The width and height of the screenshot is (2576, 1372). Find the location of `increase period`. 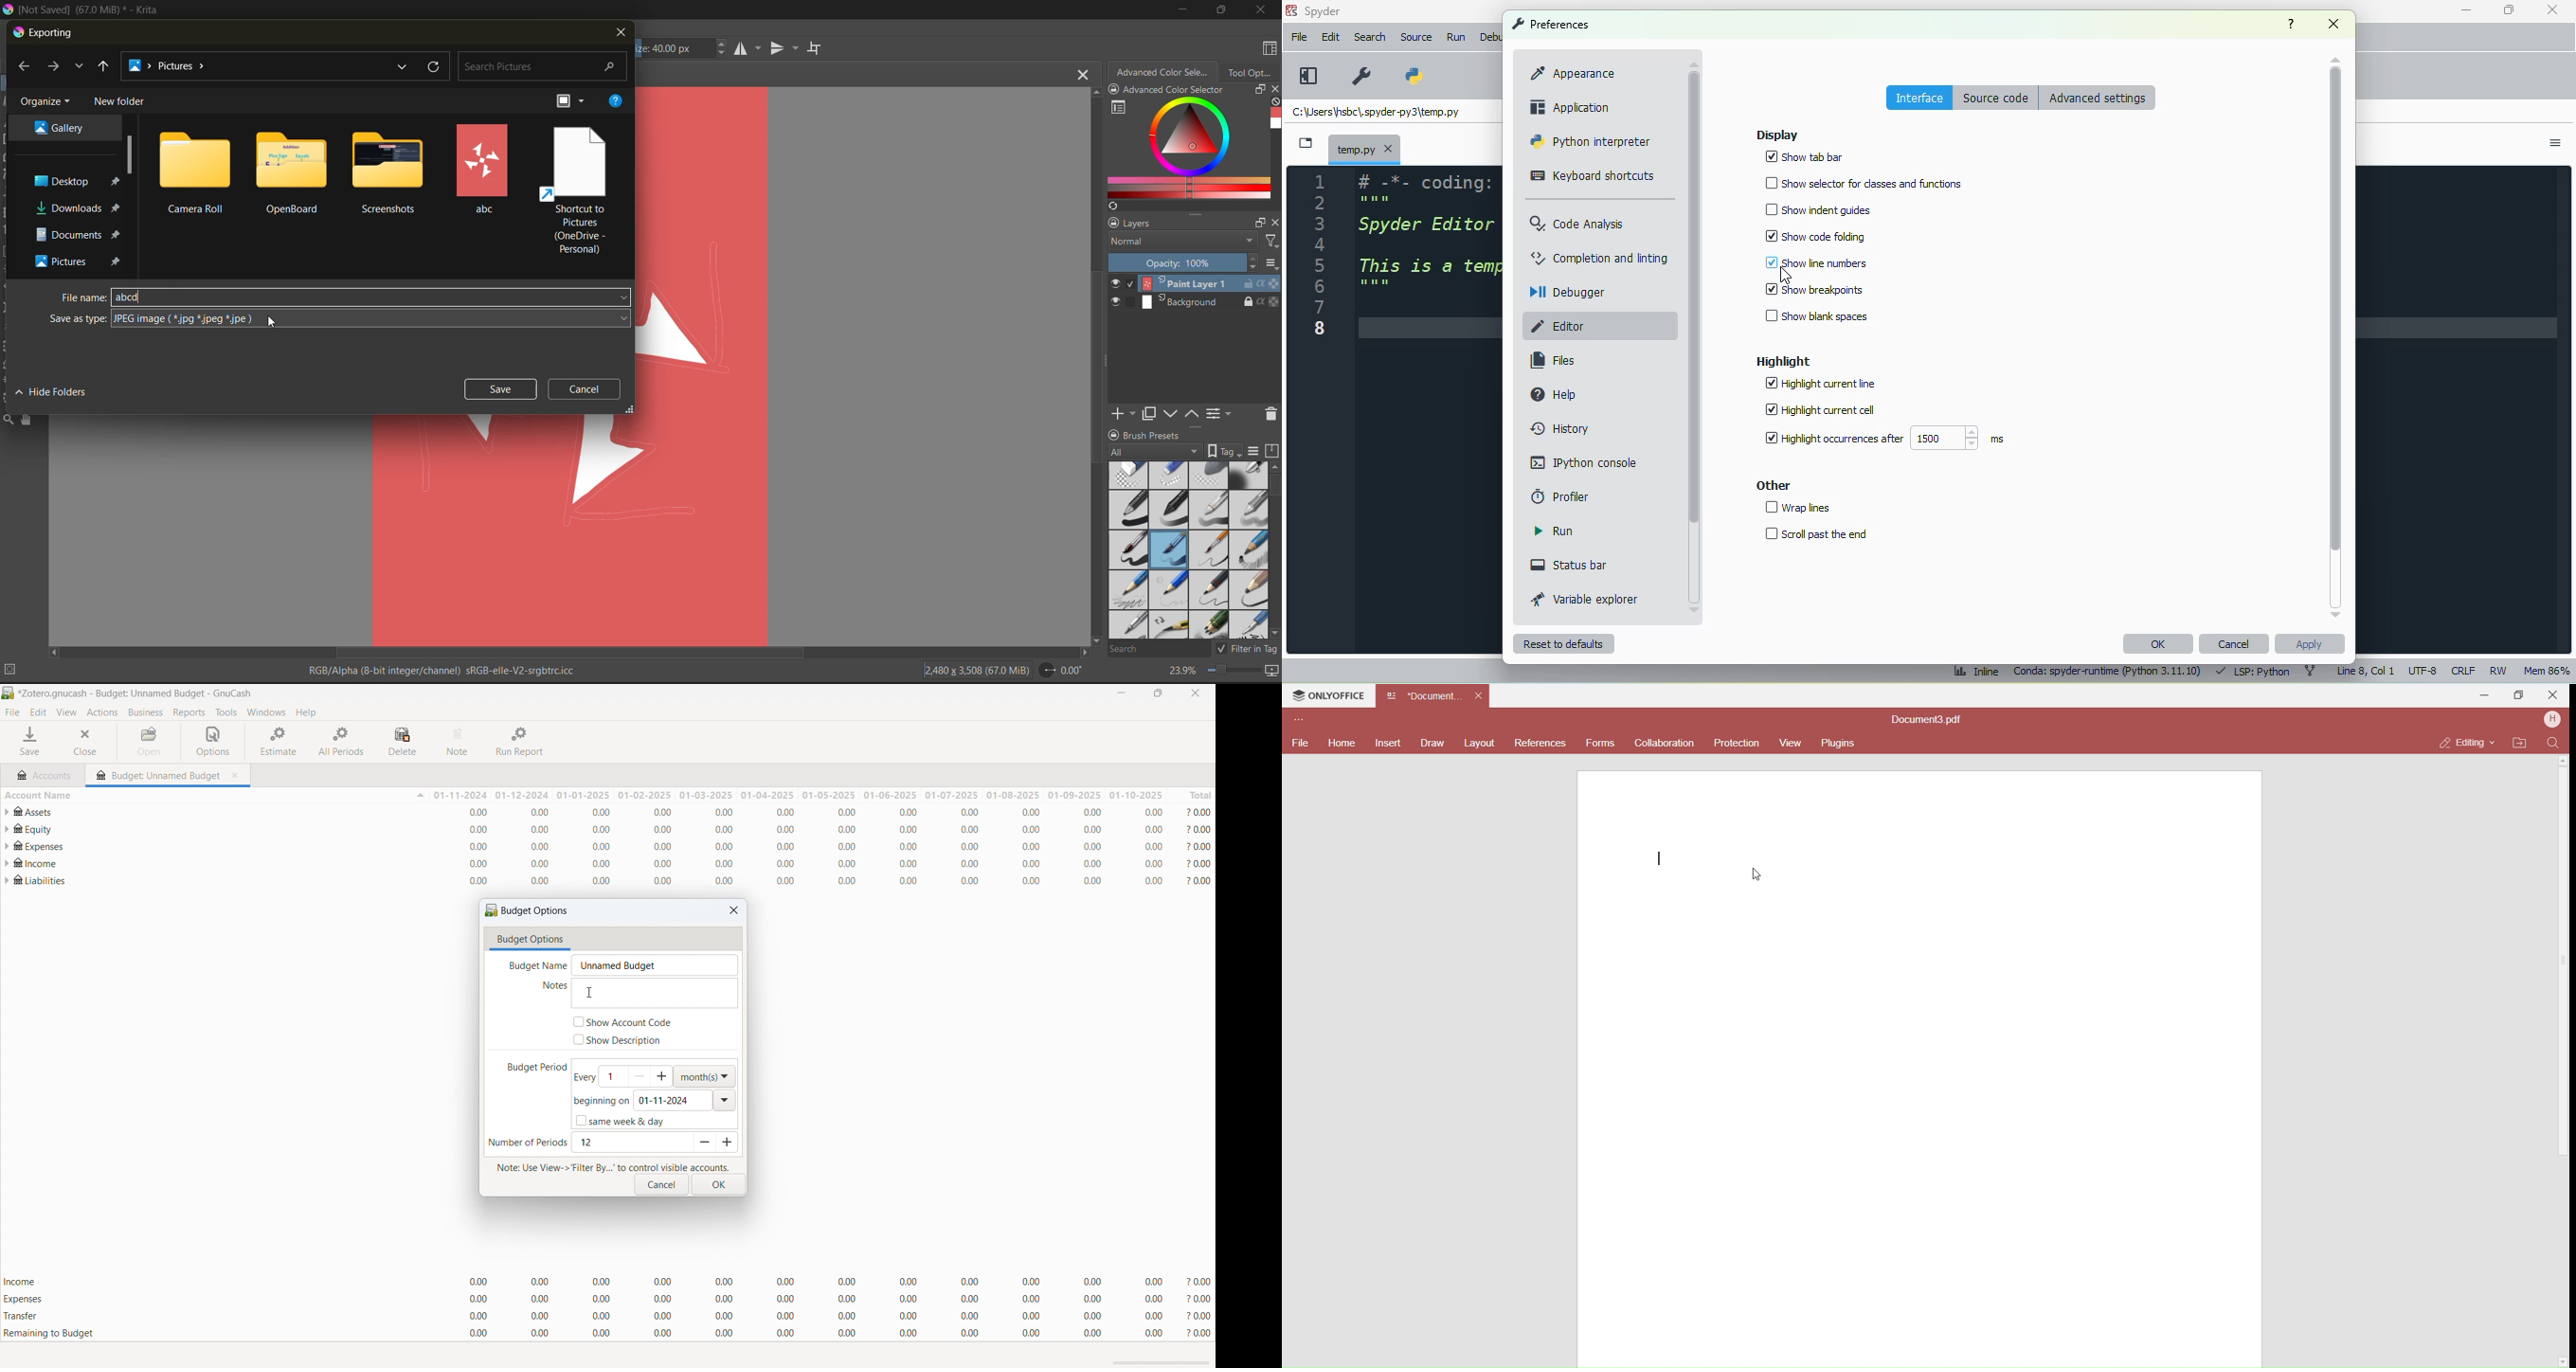

increase period is located at coordinates (726, 1142).